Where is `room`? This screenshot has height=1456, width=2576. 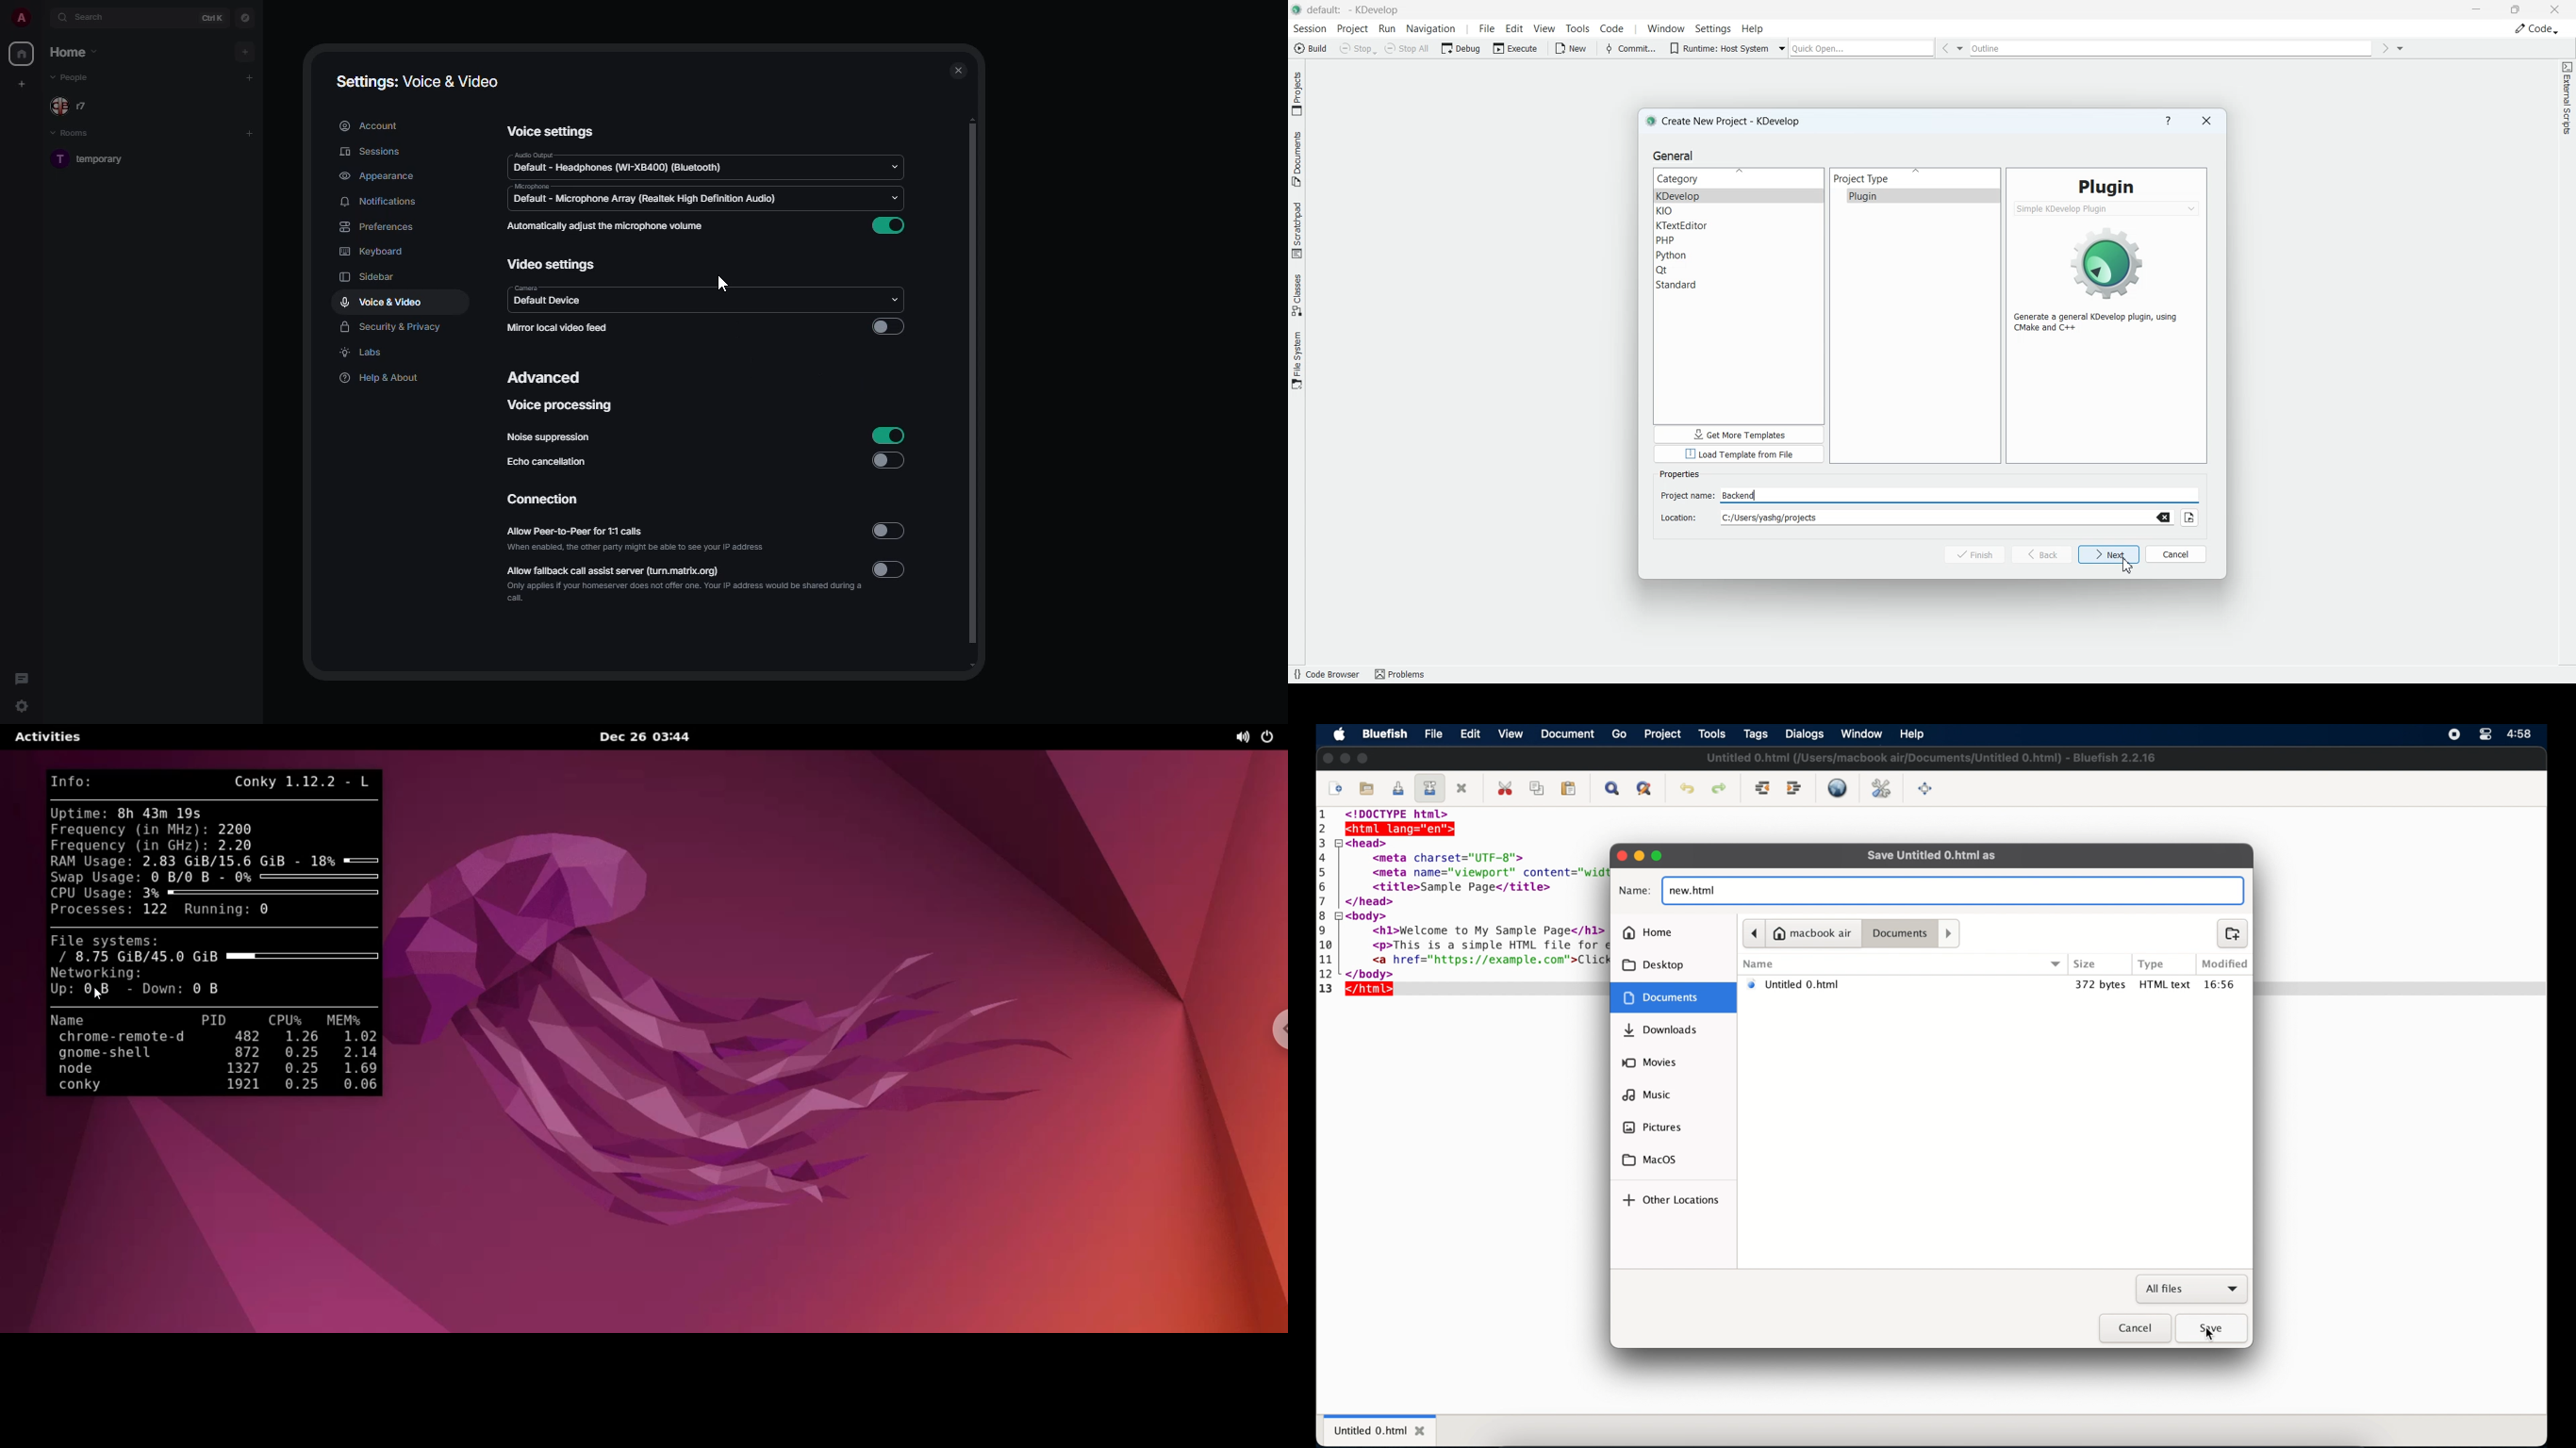
room is located at coordinates (96, 161).